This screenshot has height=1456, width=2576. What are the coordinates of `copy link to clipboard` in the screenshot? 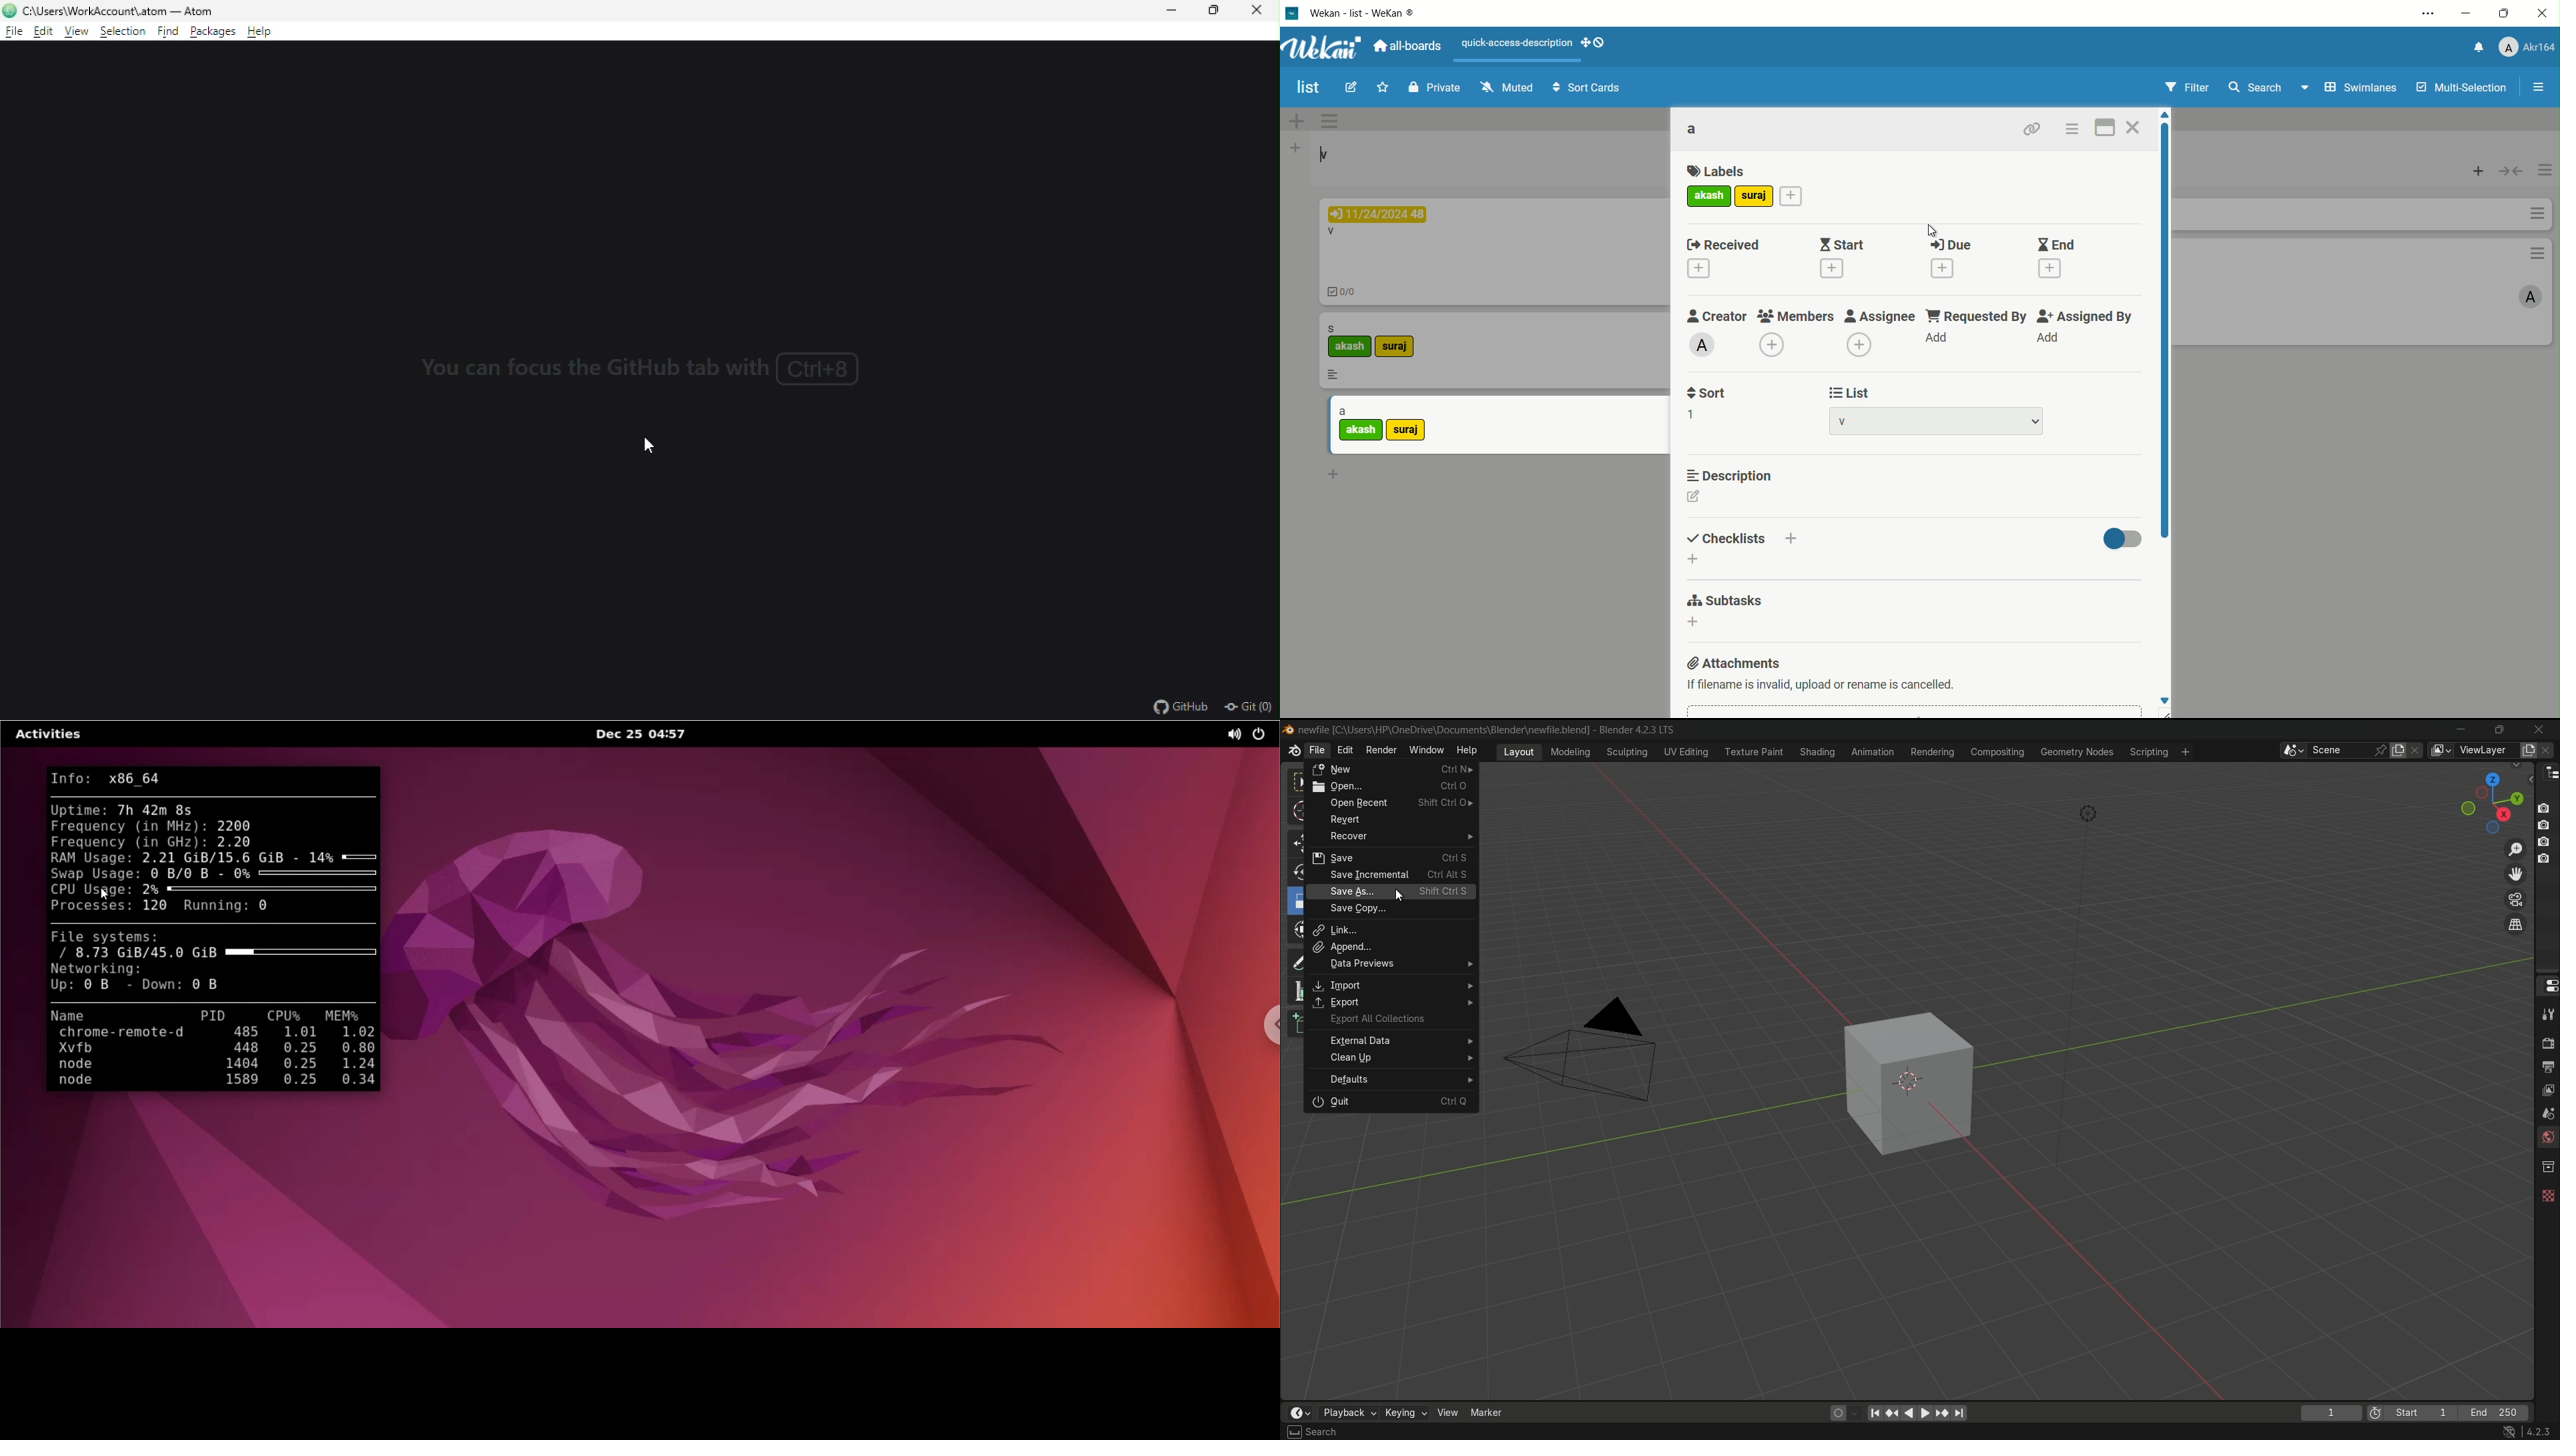 It's located at (2029, 129).